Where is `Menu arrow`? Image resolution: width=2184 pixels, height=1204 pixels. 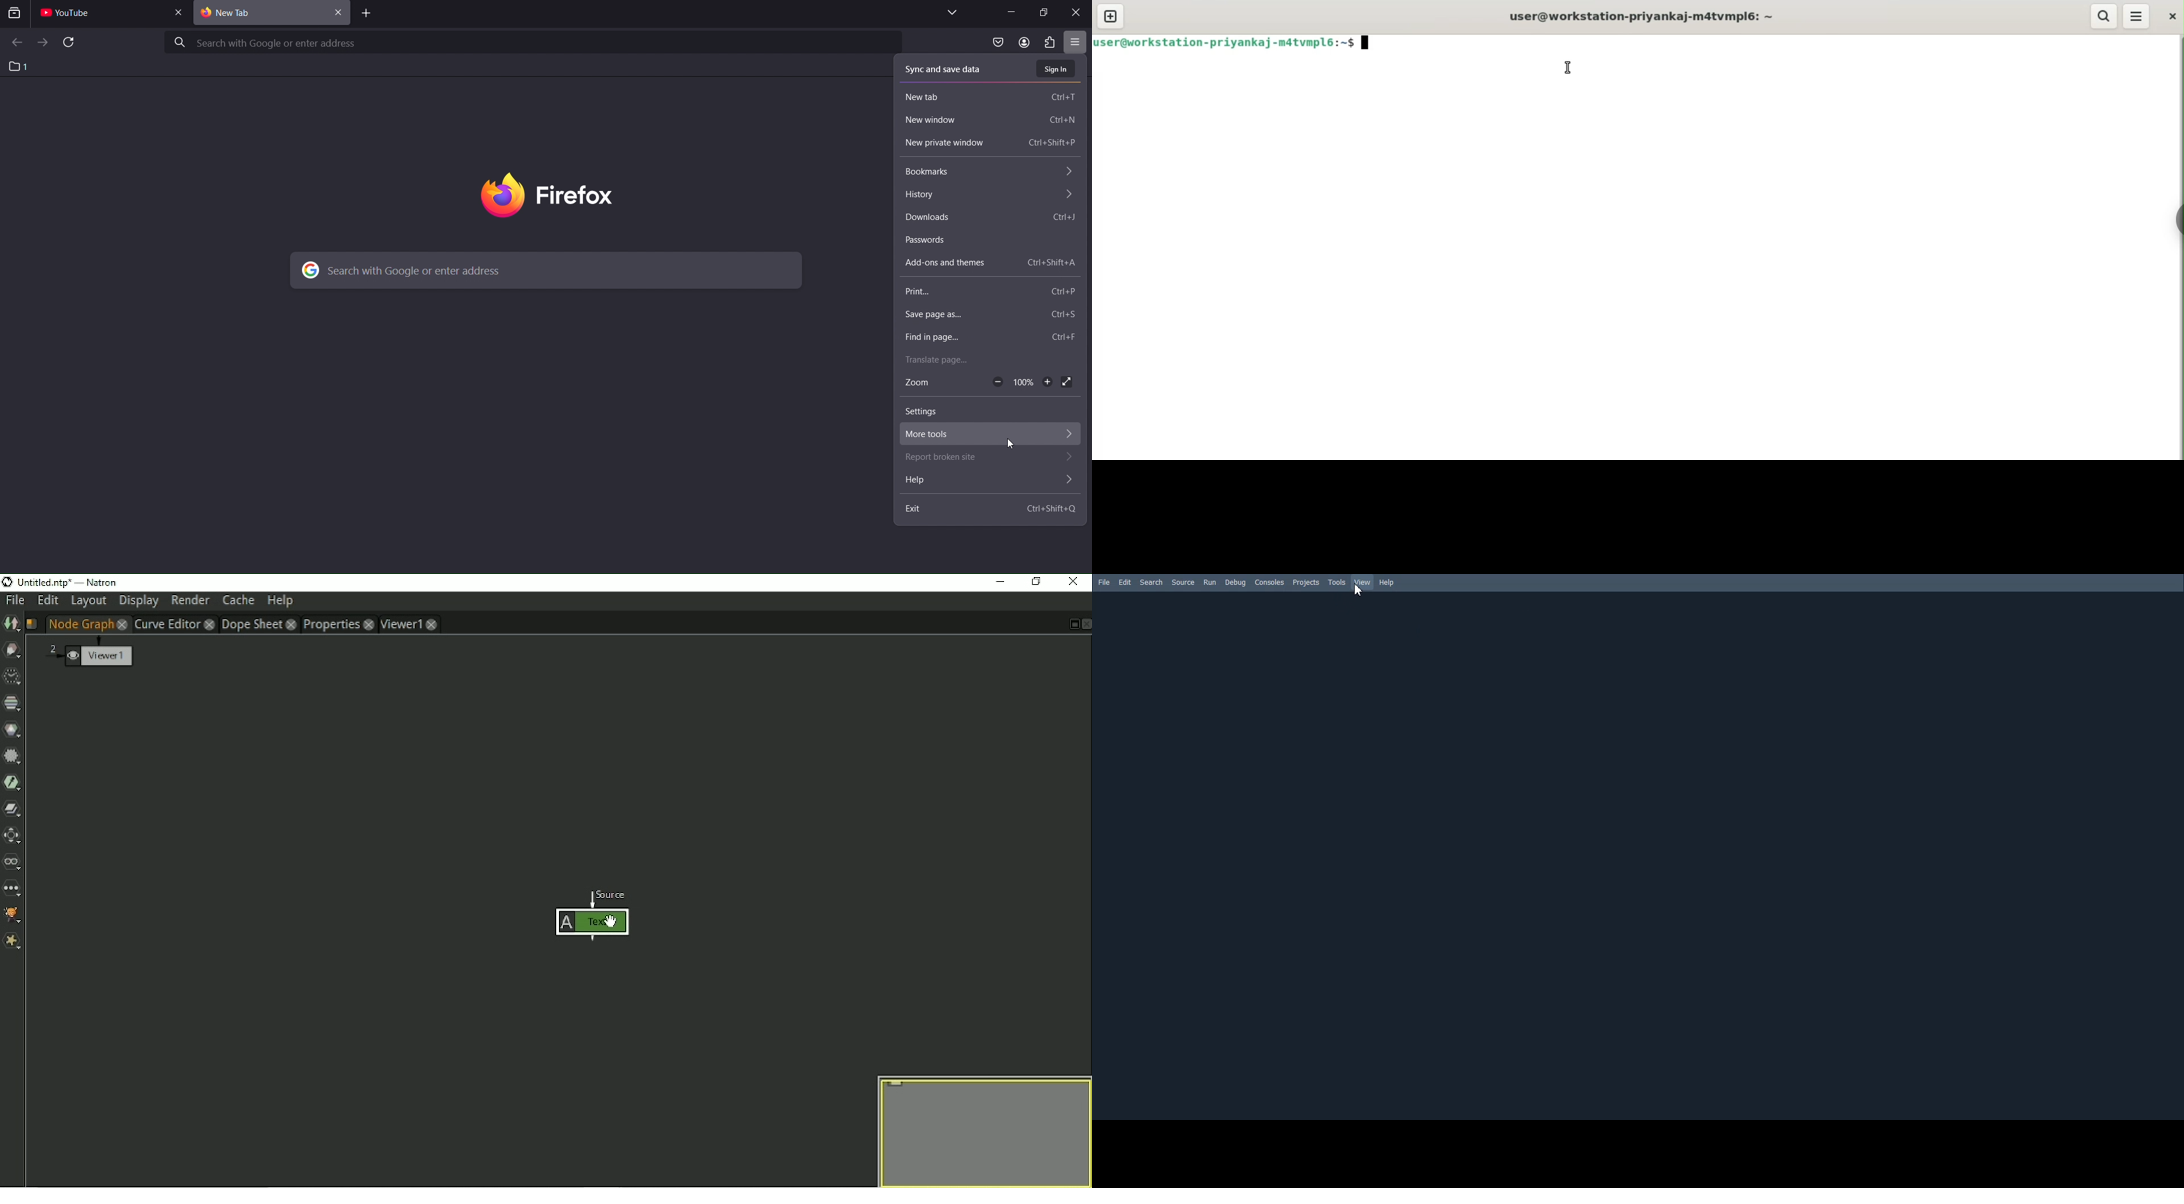
Menu arrow is located at coordinates (1069, 480).